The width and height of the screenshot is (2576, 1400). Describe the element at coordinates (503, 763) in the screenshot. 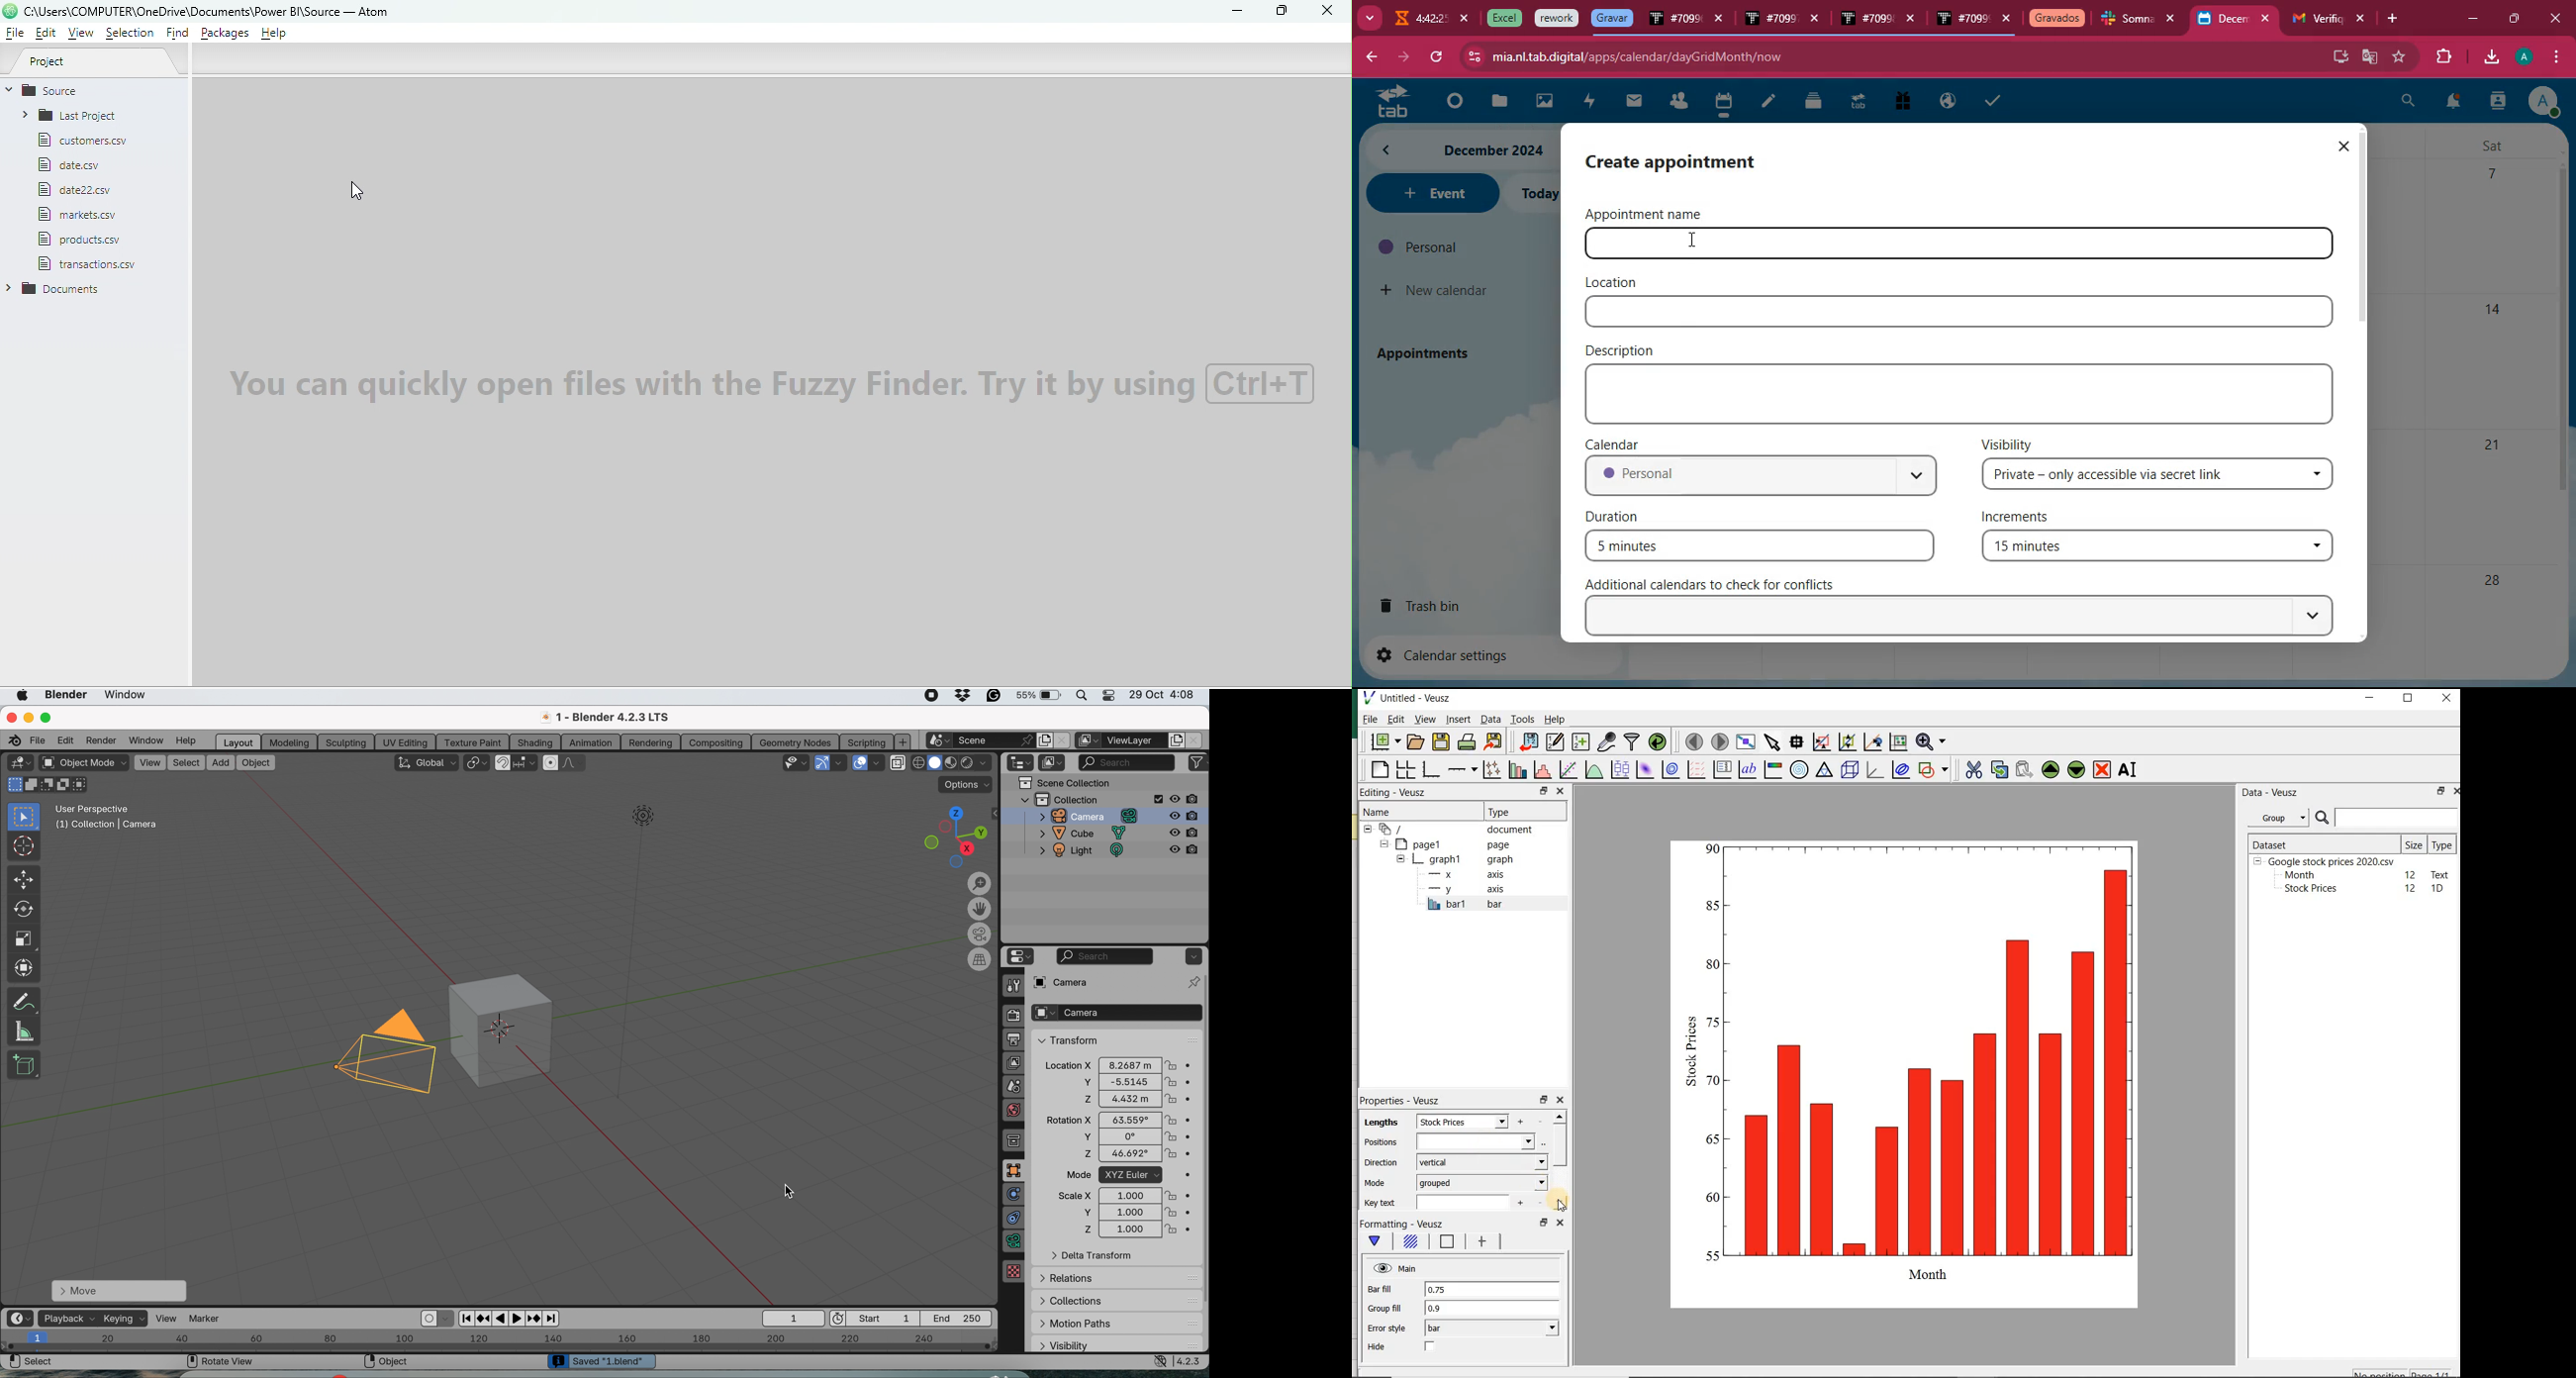

I see `snap` at that location.